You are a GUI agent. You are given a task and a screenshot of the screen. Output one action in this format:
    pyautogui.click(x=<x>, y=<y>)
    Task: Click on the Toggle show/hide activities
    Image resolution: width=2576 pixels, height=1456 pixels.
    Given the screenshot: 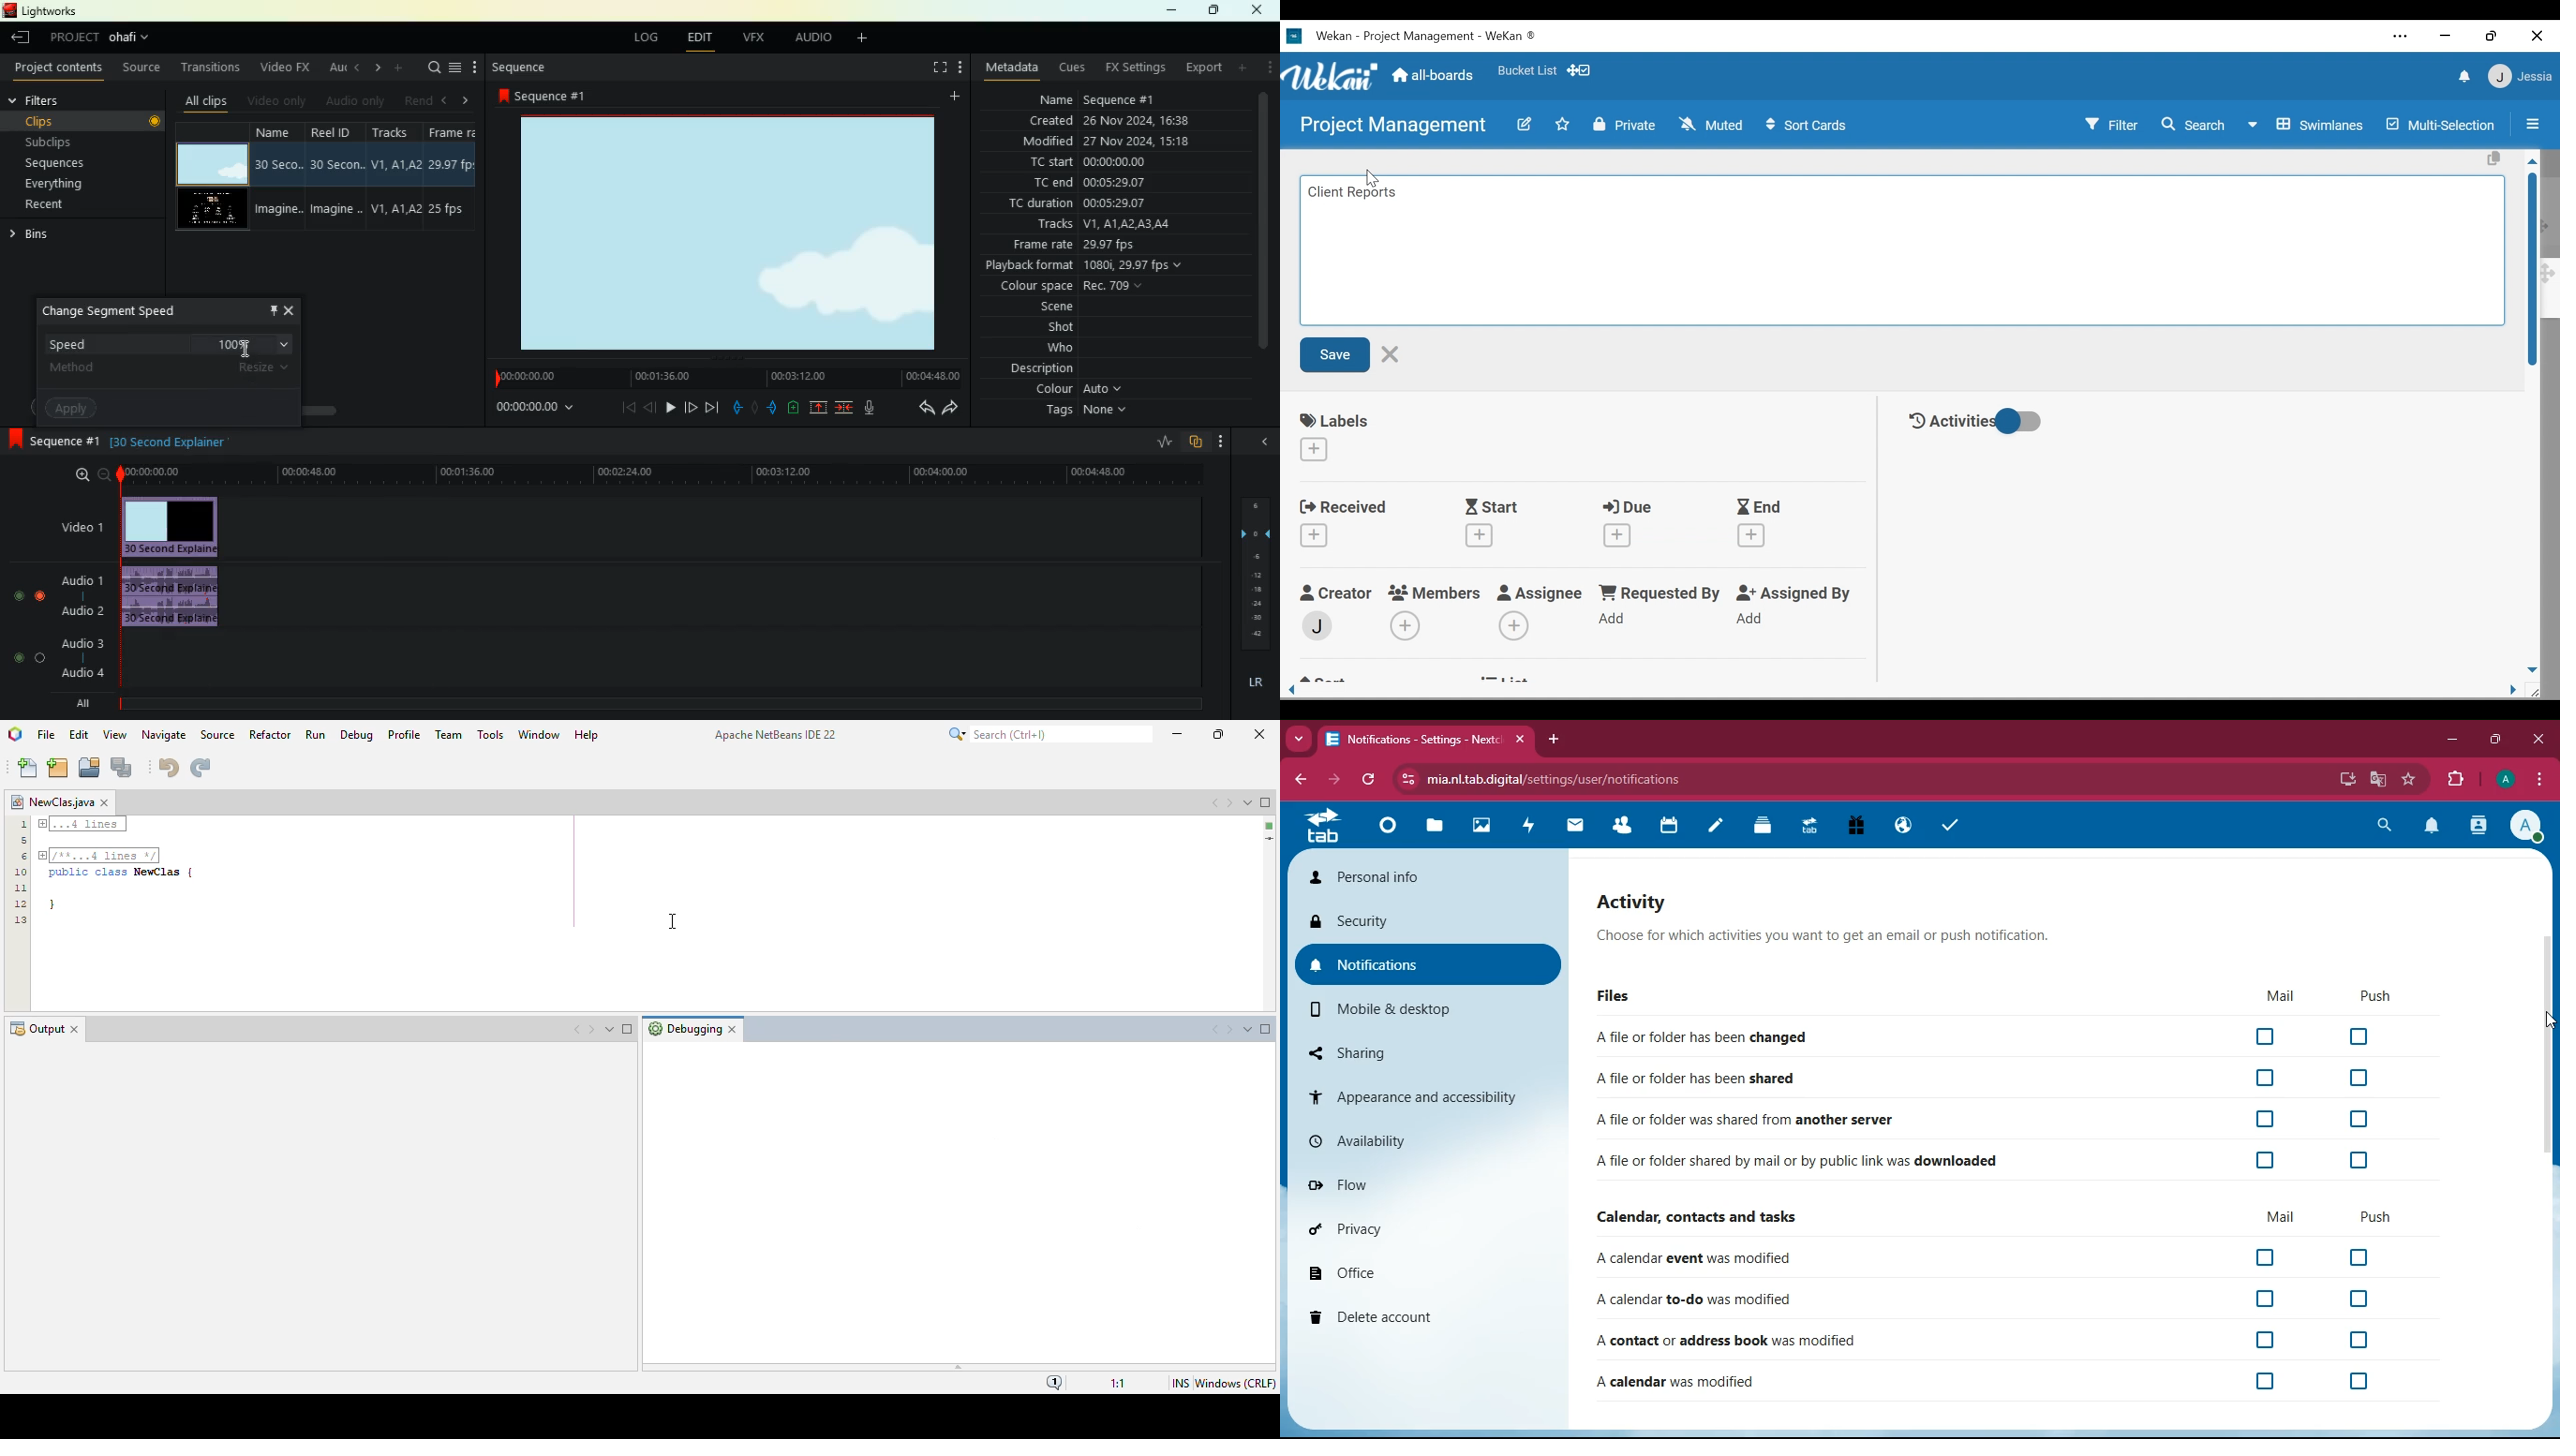 What is the action you would take?
    pyautogui.click(x=2021, y=423)
    